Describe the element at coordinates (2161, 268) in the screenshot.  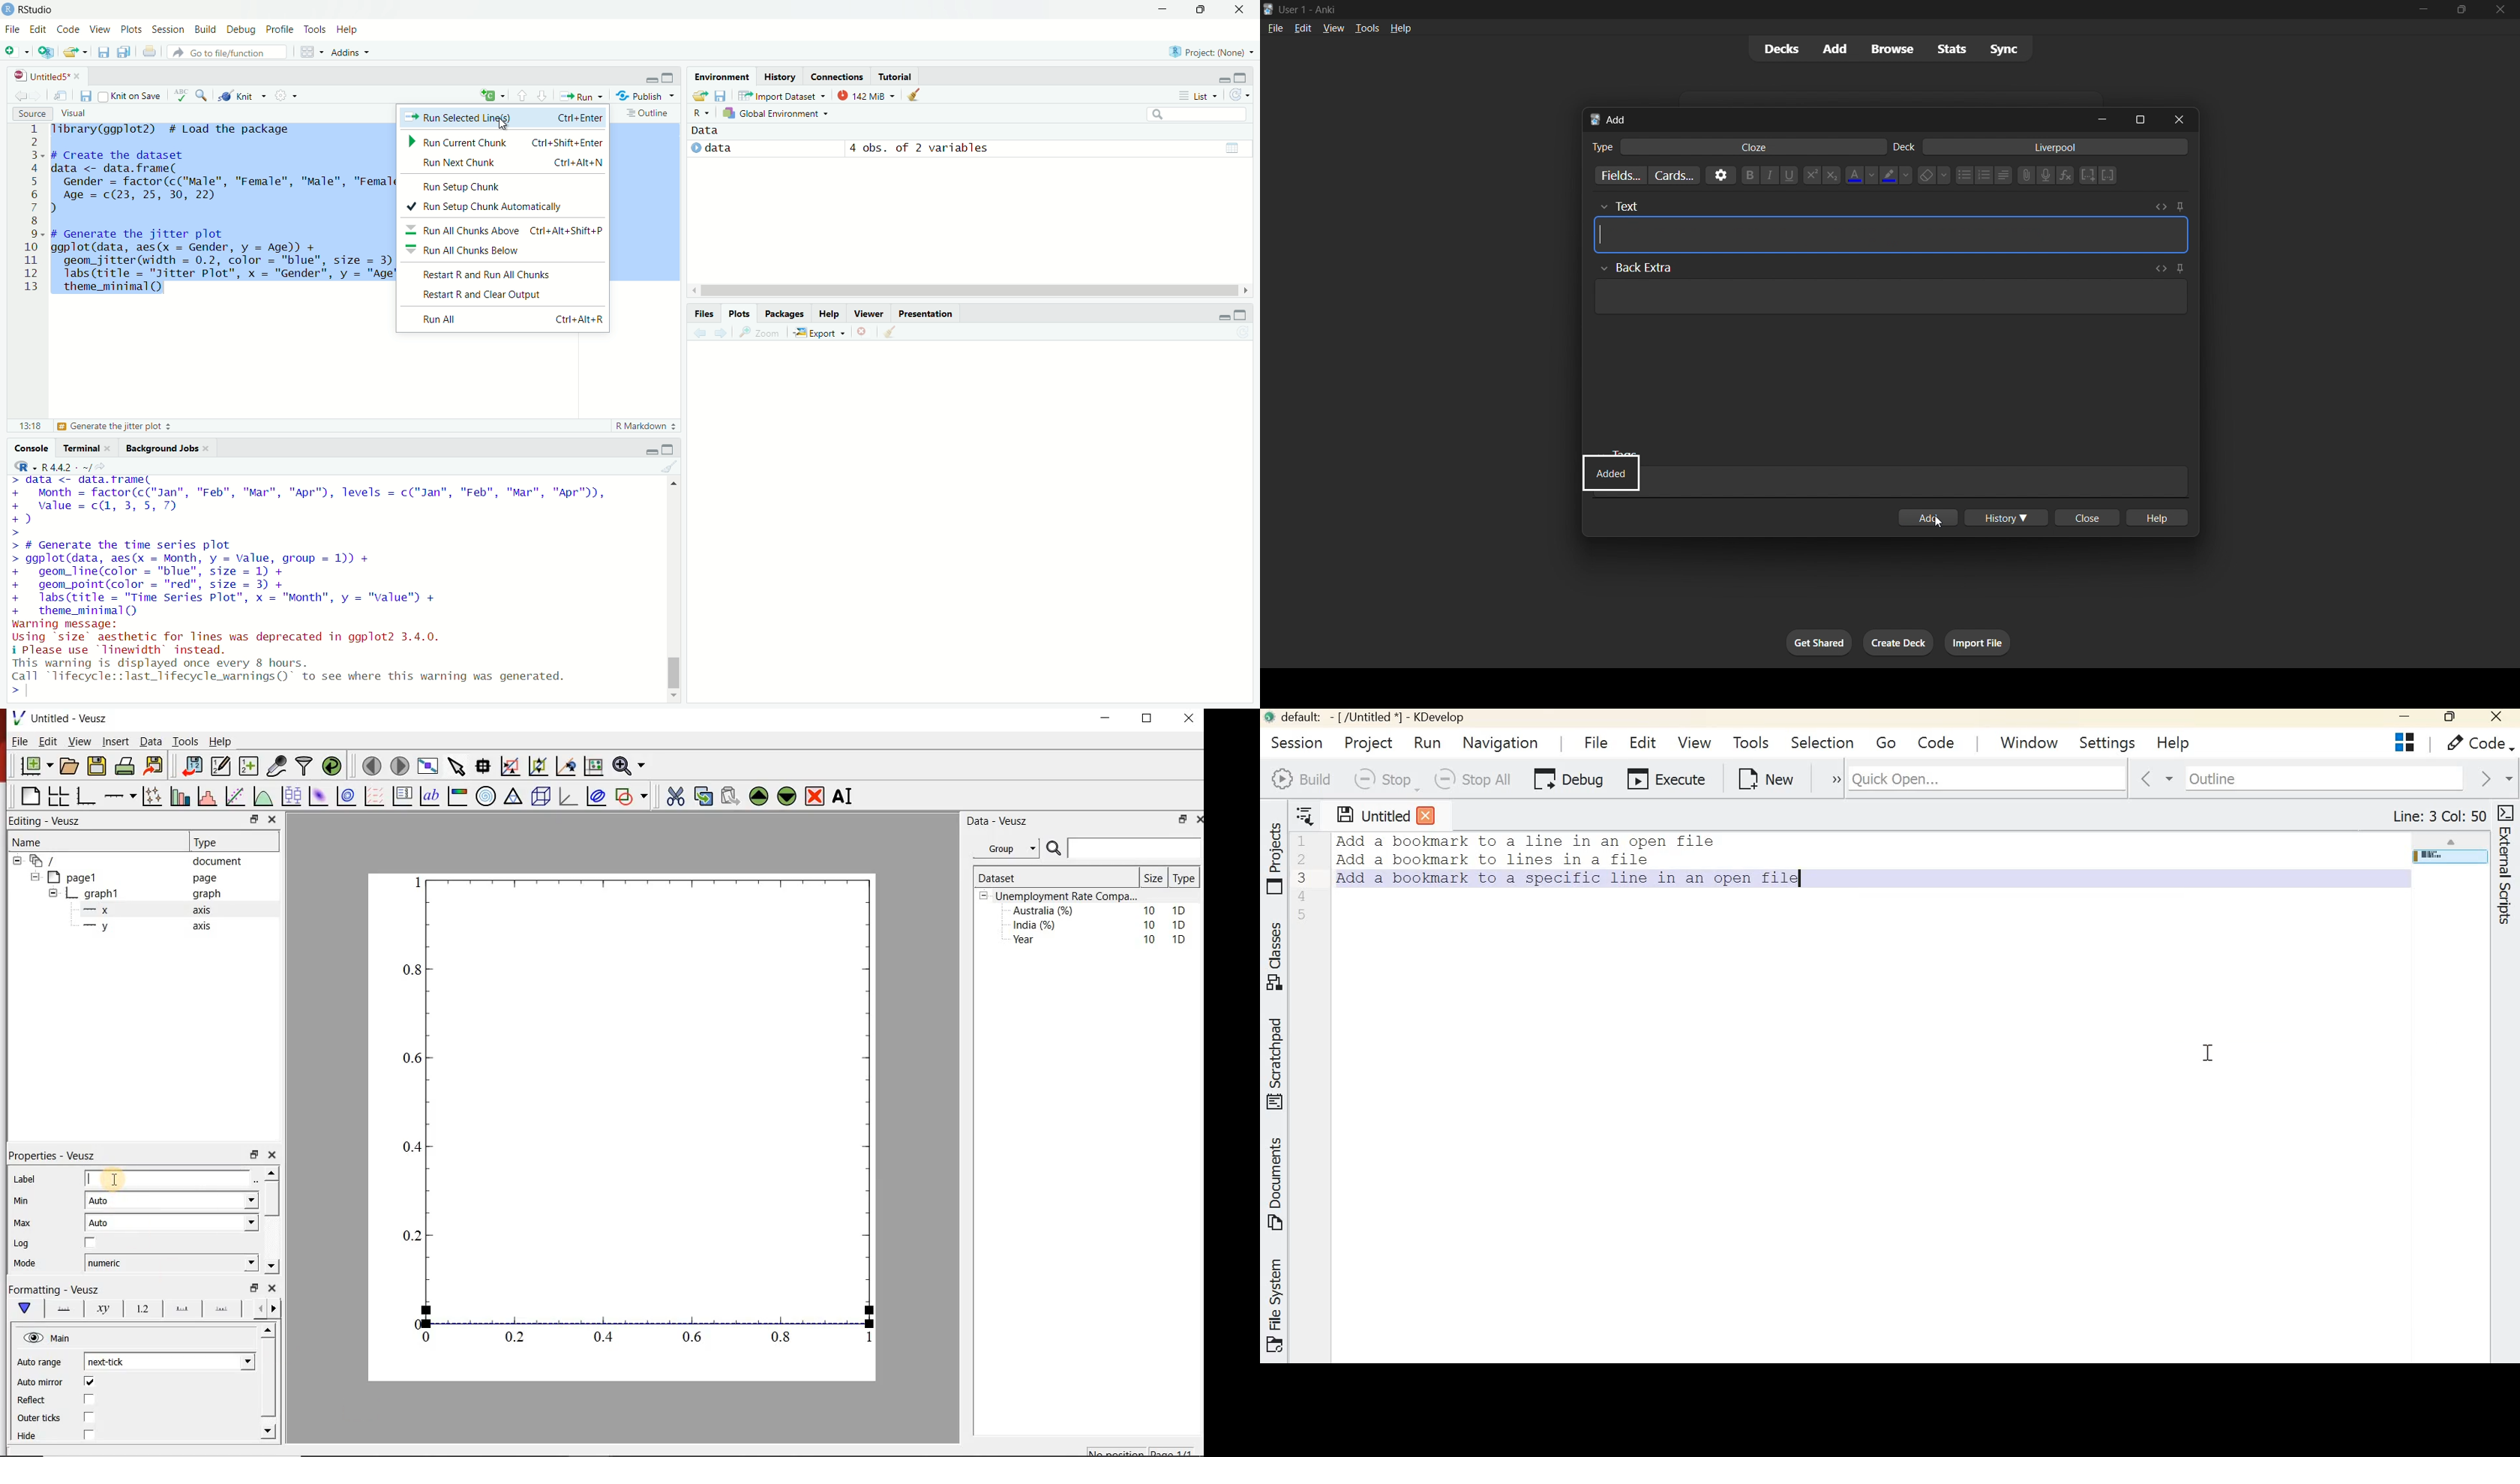
I see `toggle html editor` at that location.